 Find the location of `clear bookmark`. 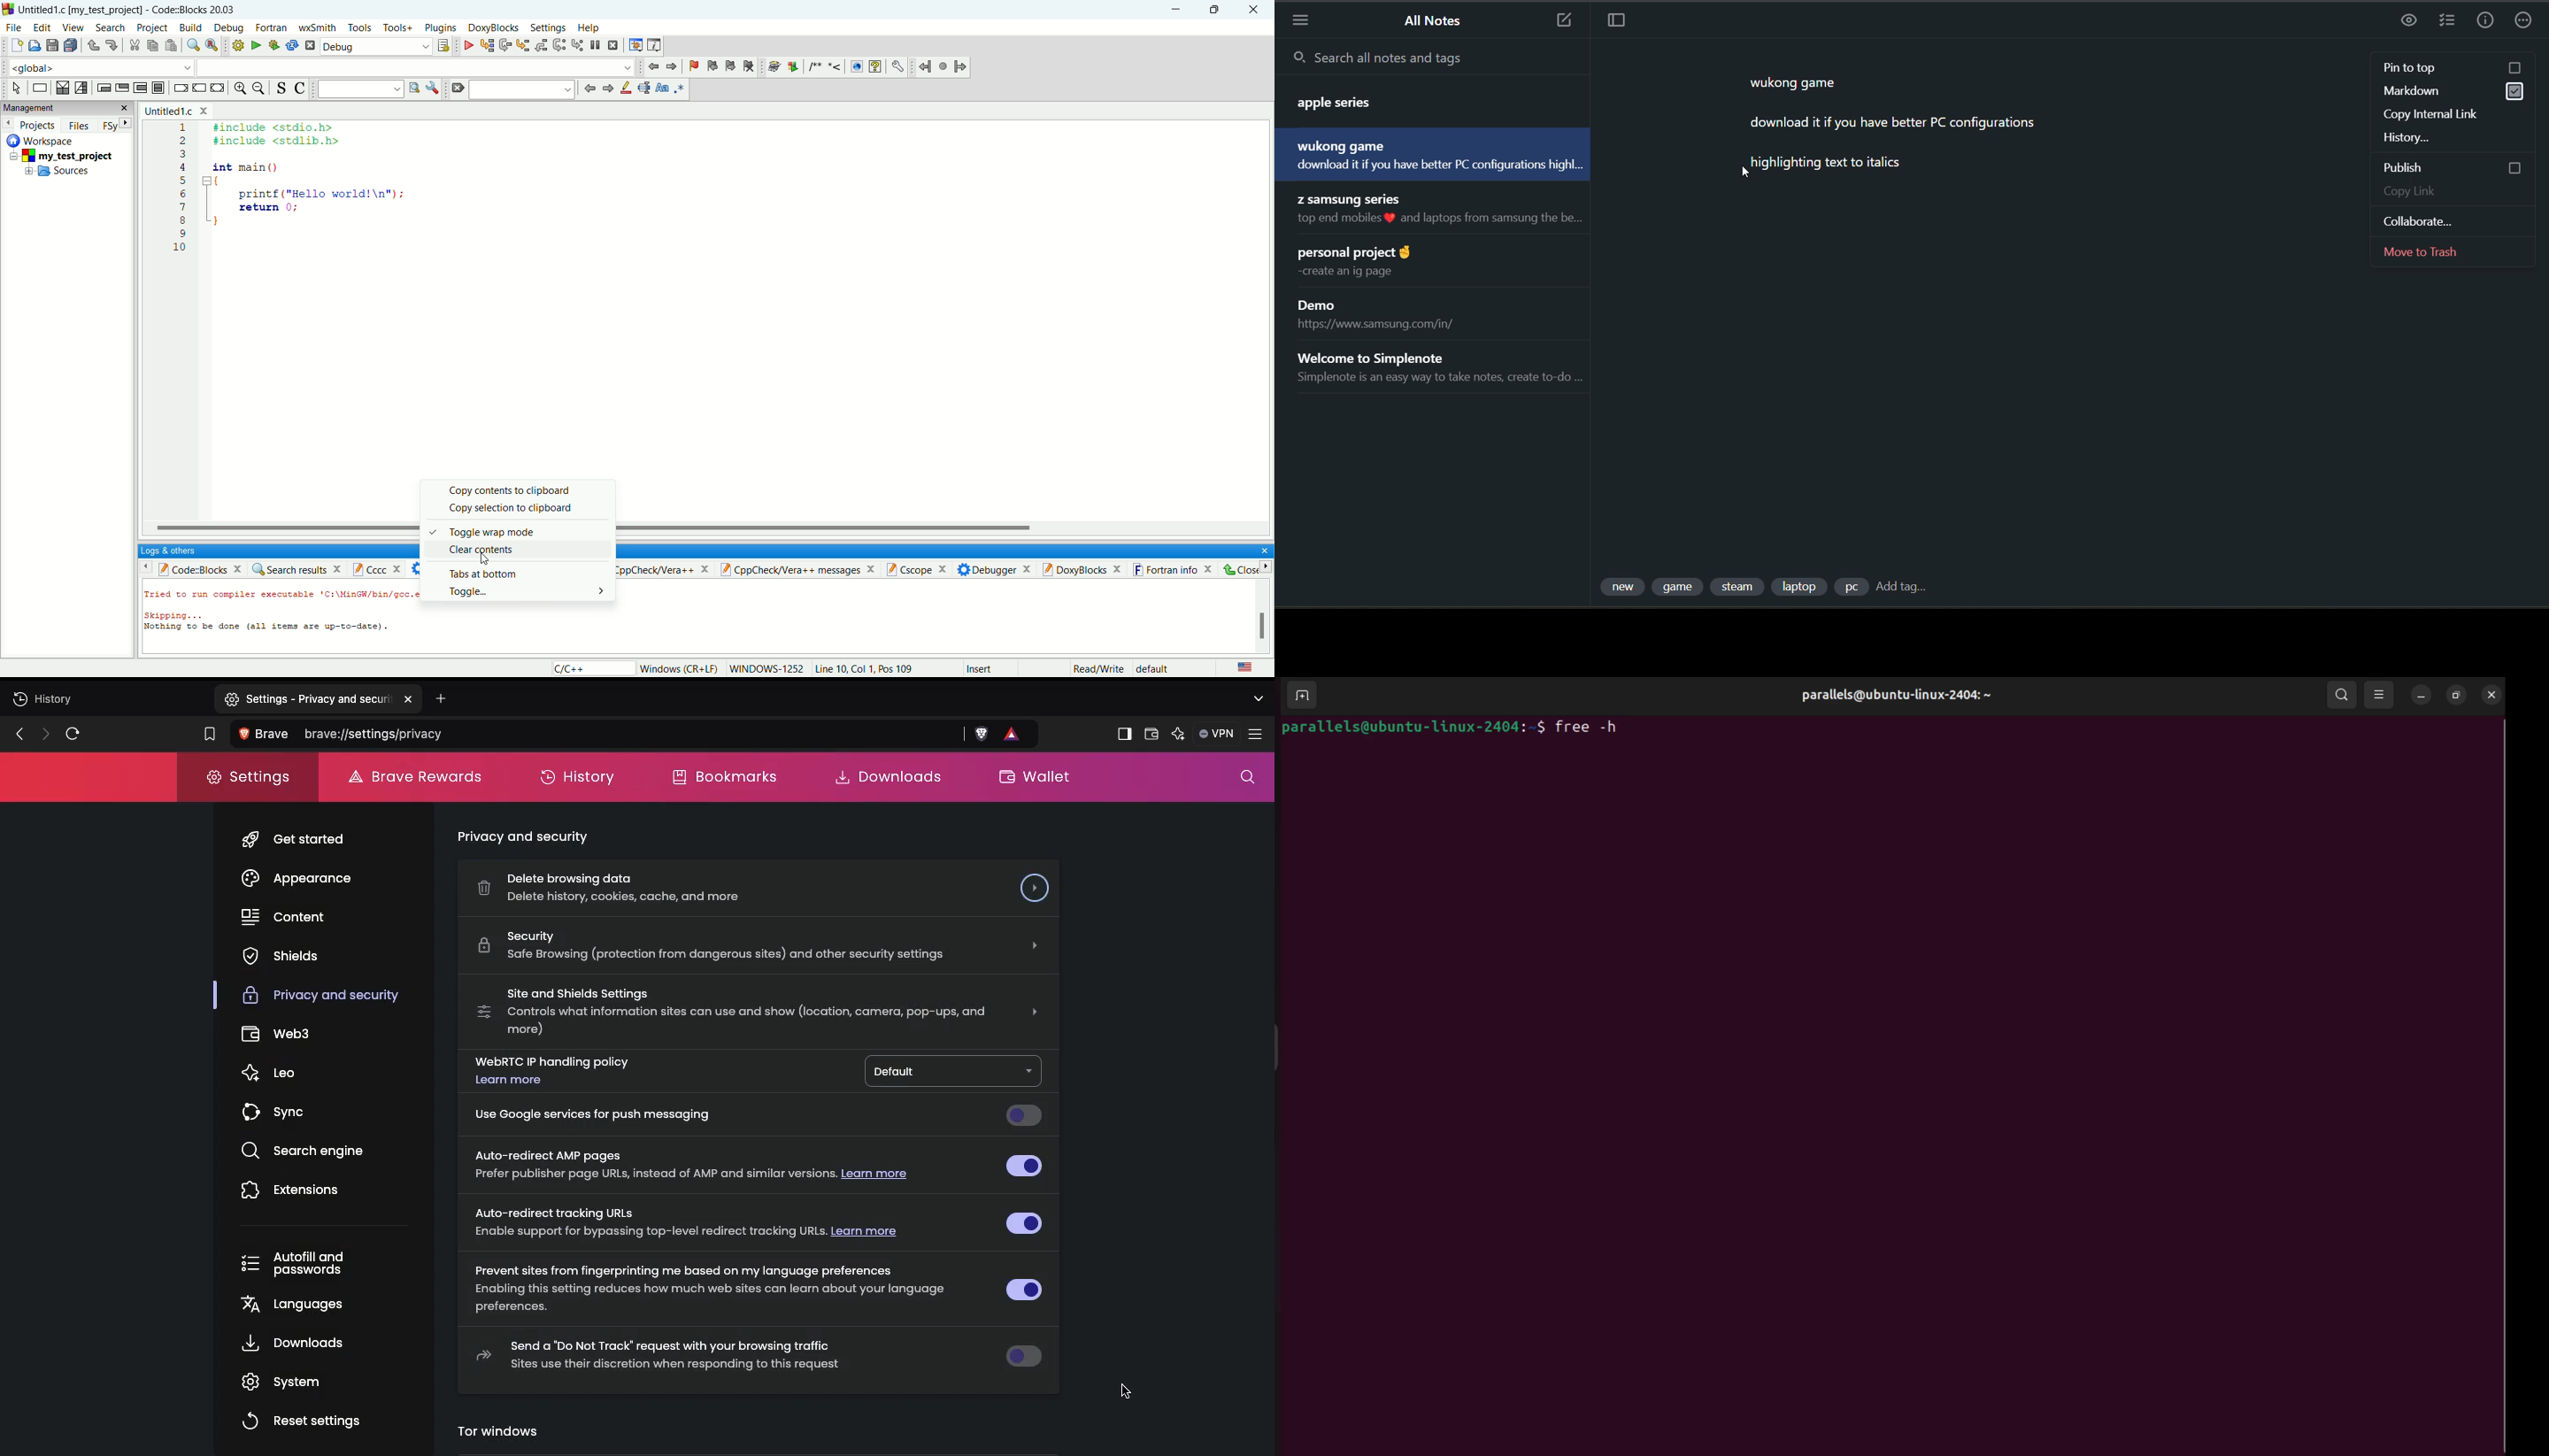

clear bookmark is located at coordinates (751, 68).